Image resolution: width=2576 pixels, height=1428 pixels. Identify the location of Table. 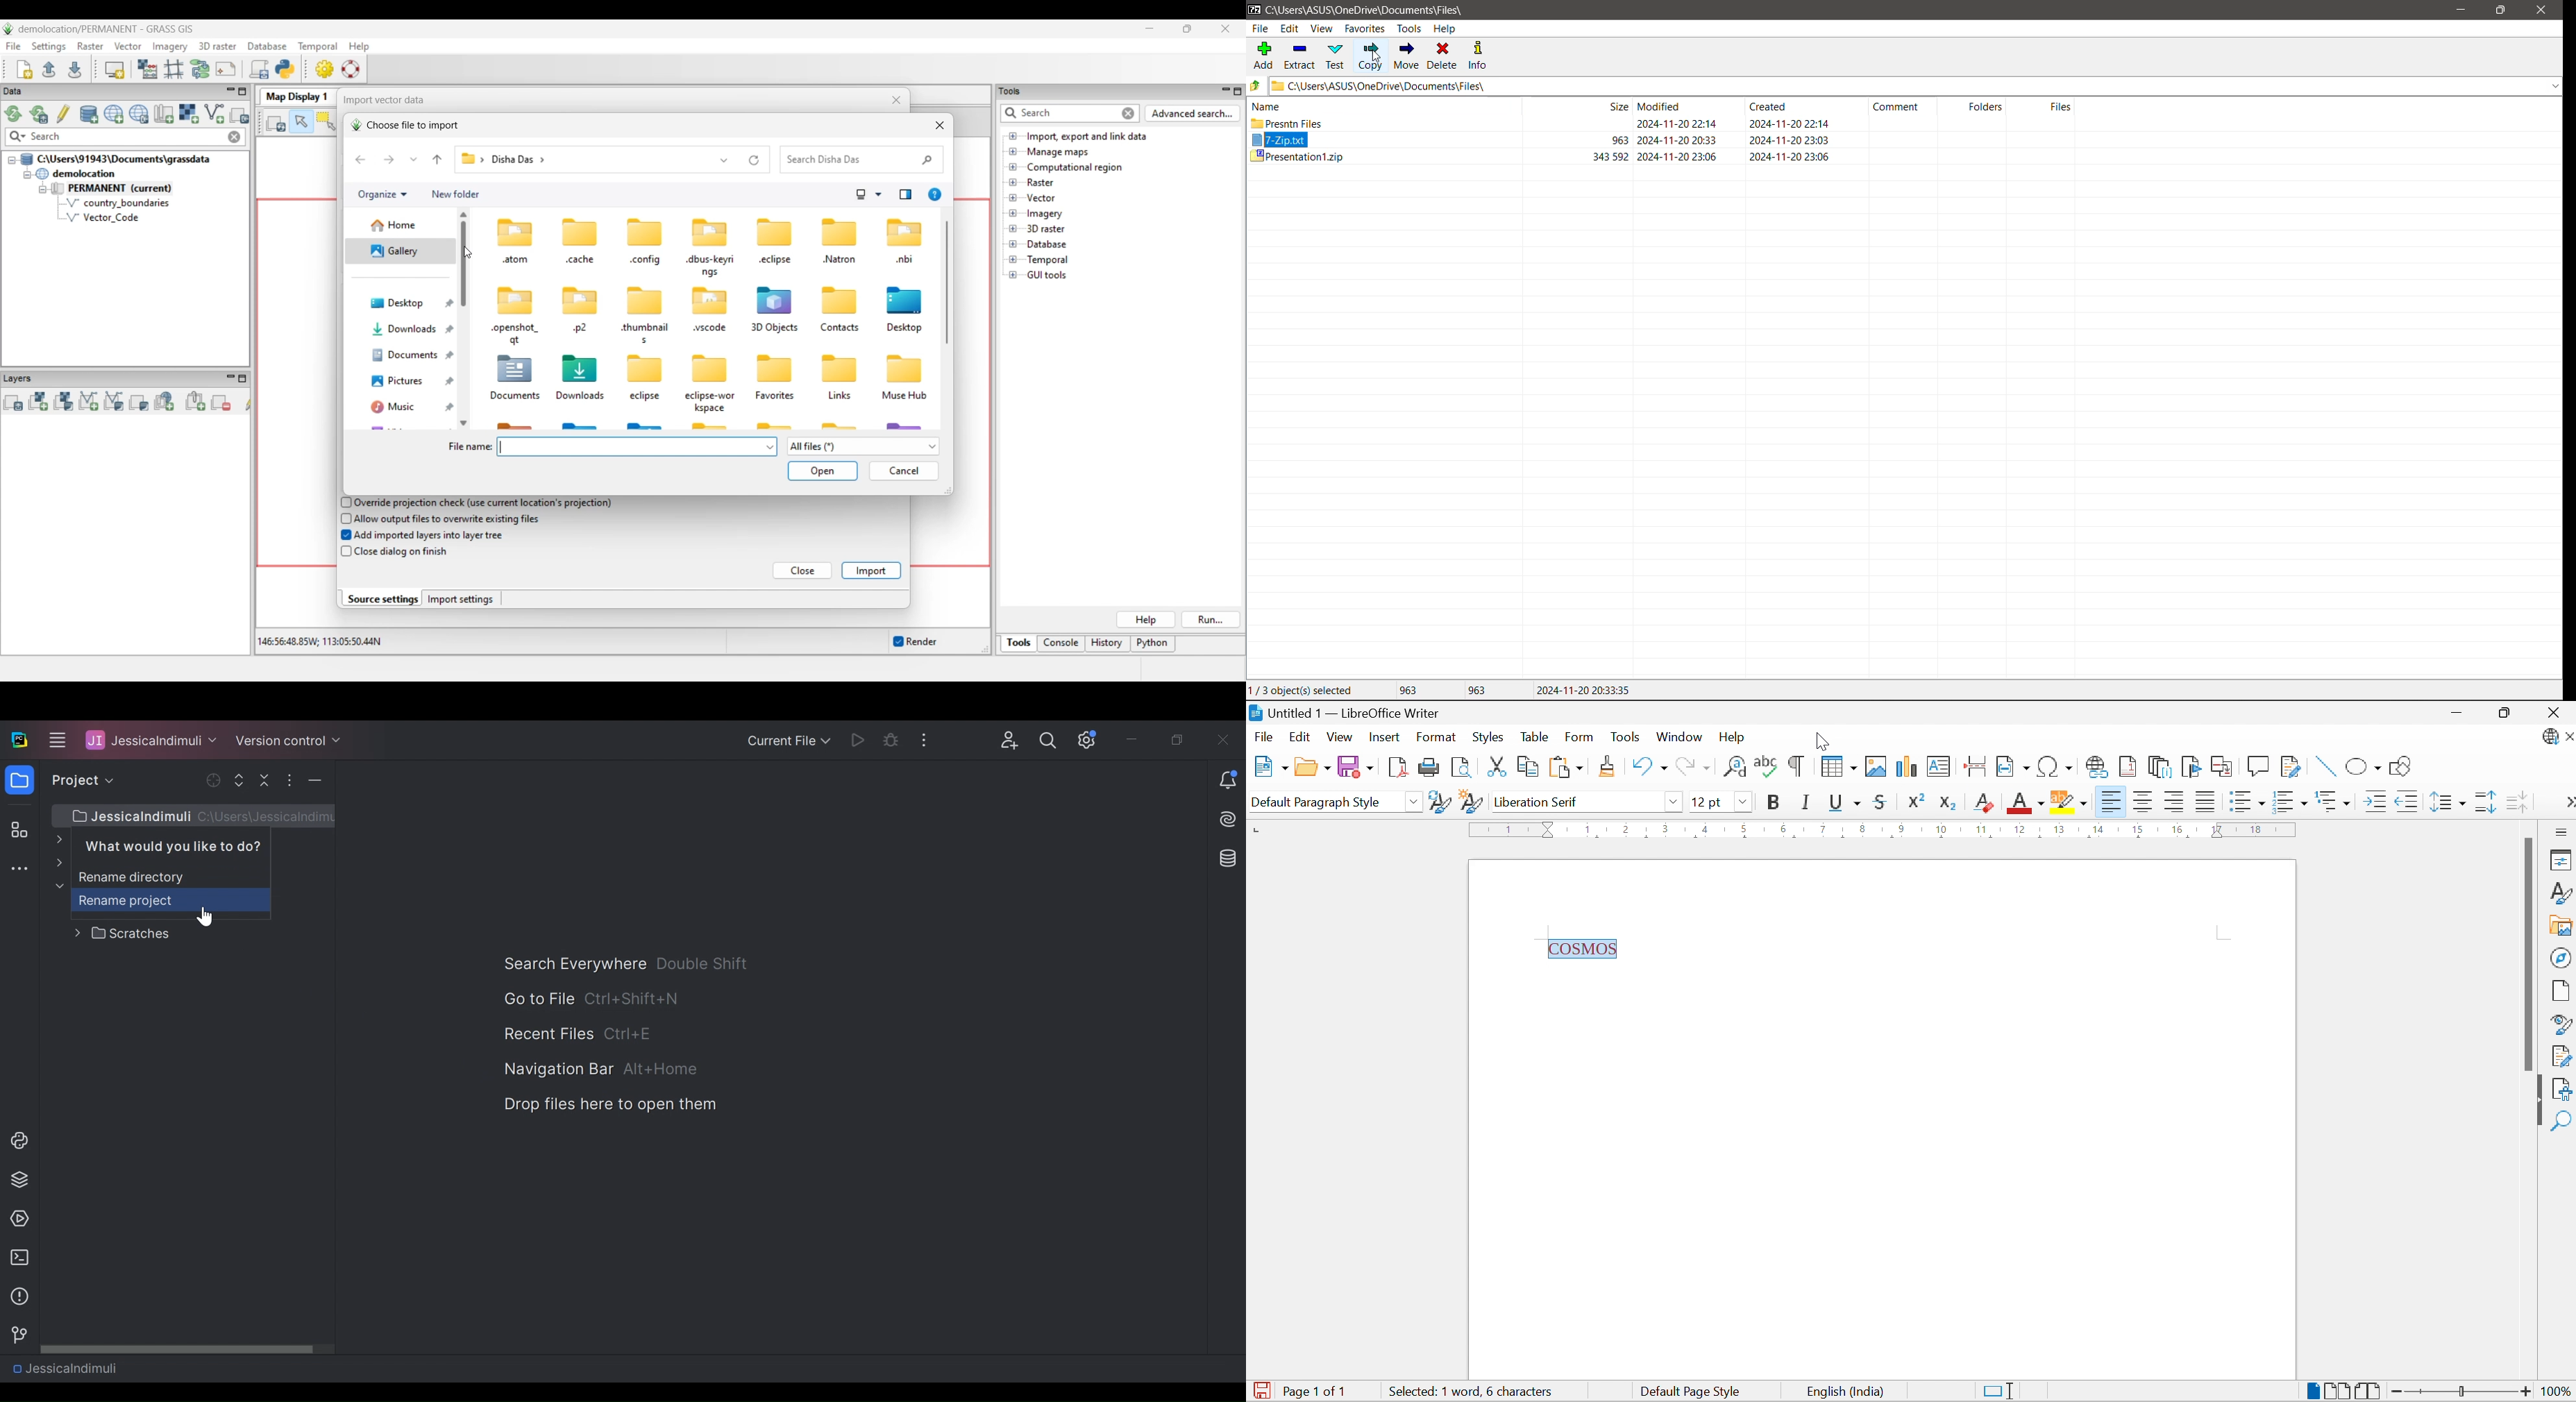
(1534, 737).